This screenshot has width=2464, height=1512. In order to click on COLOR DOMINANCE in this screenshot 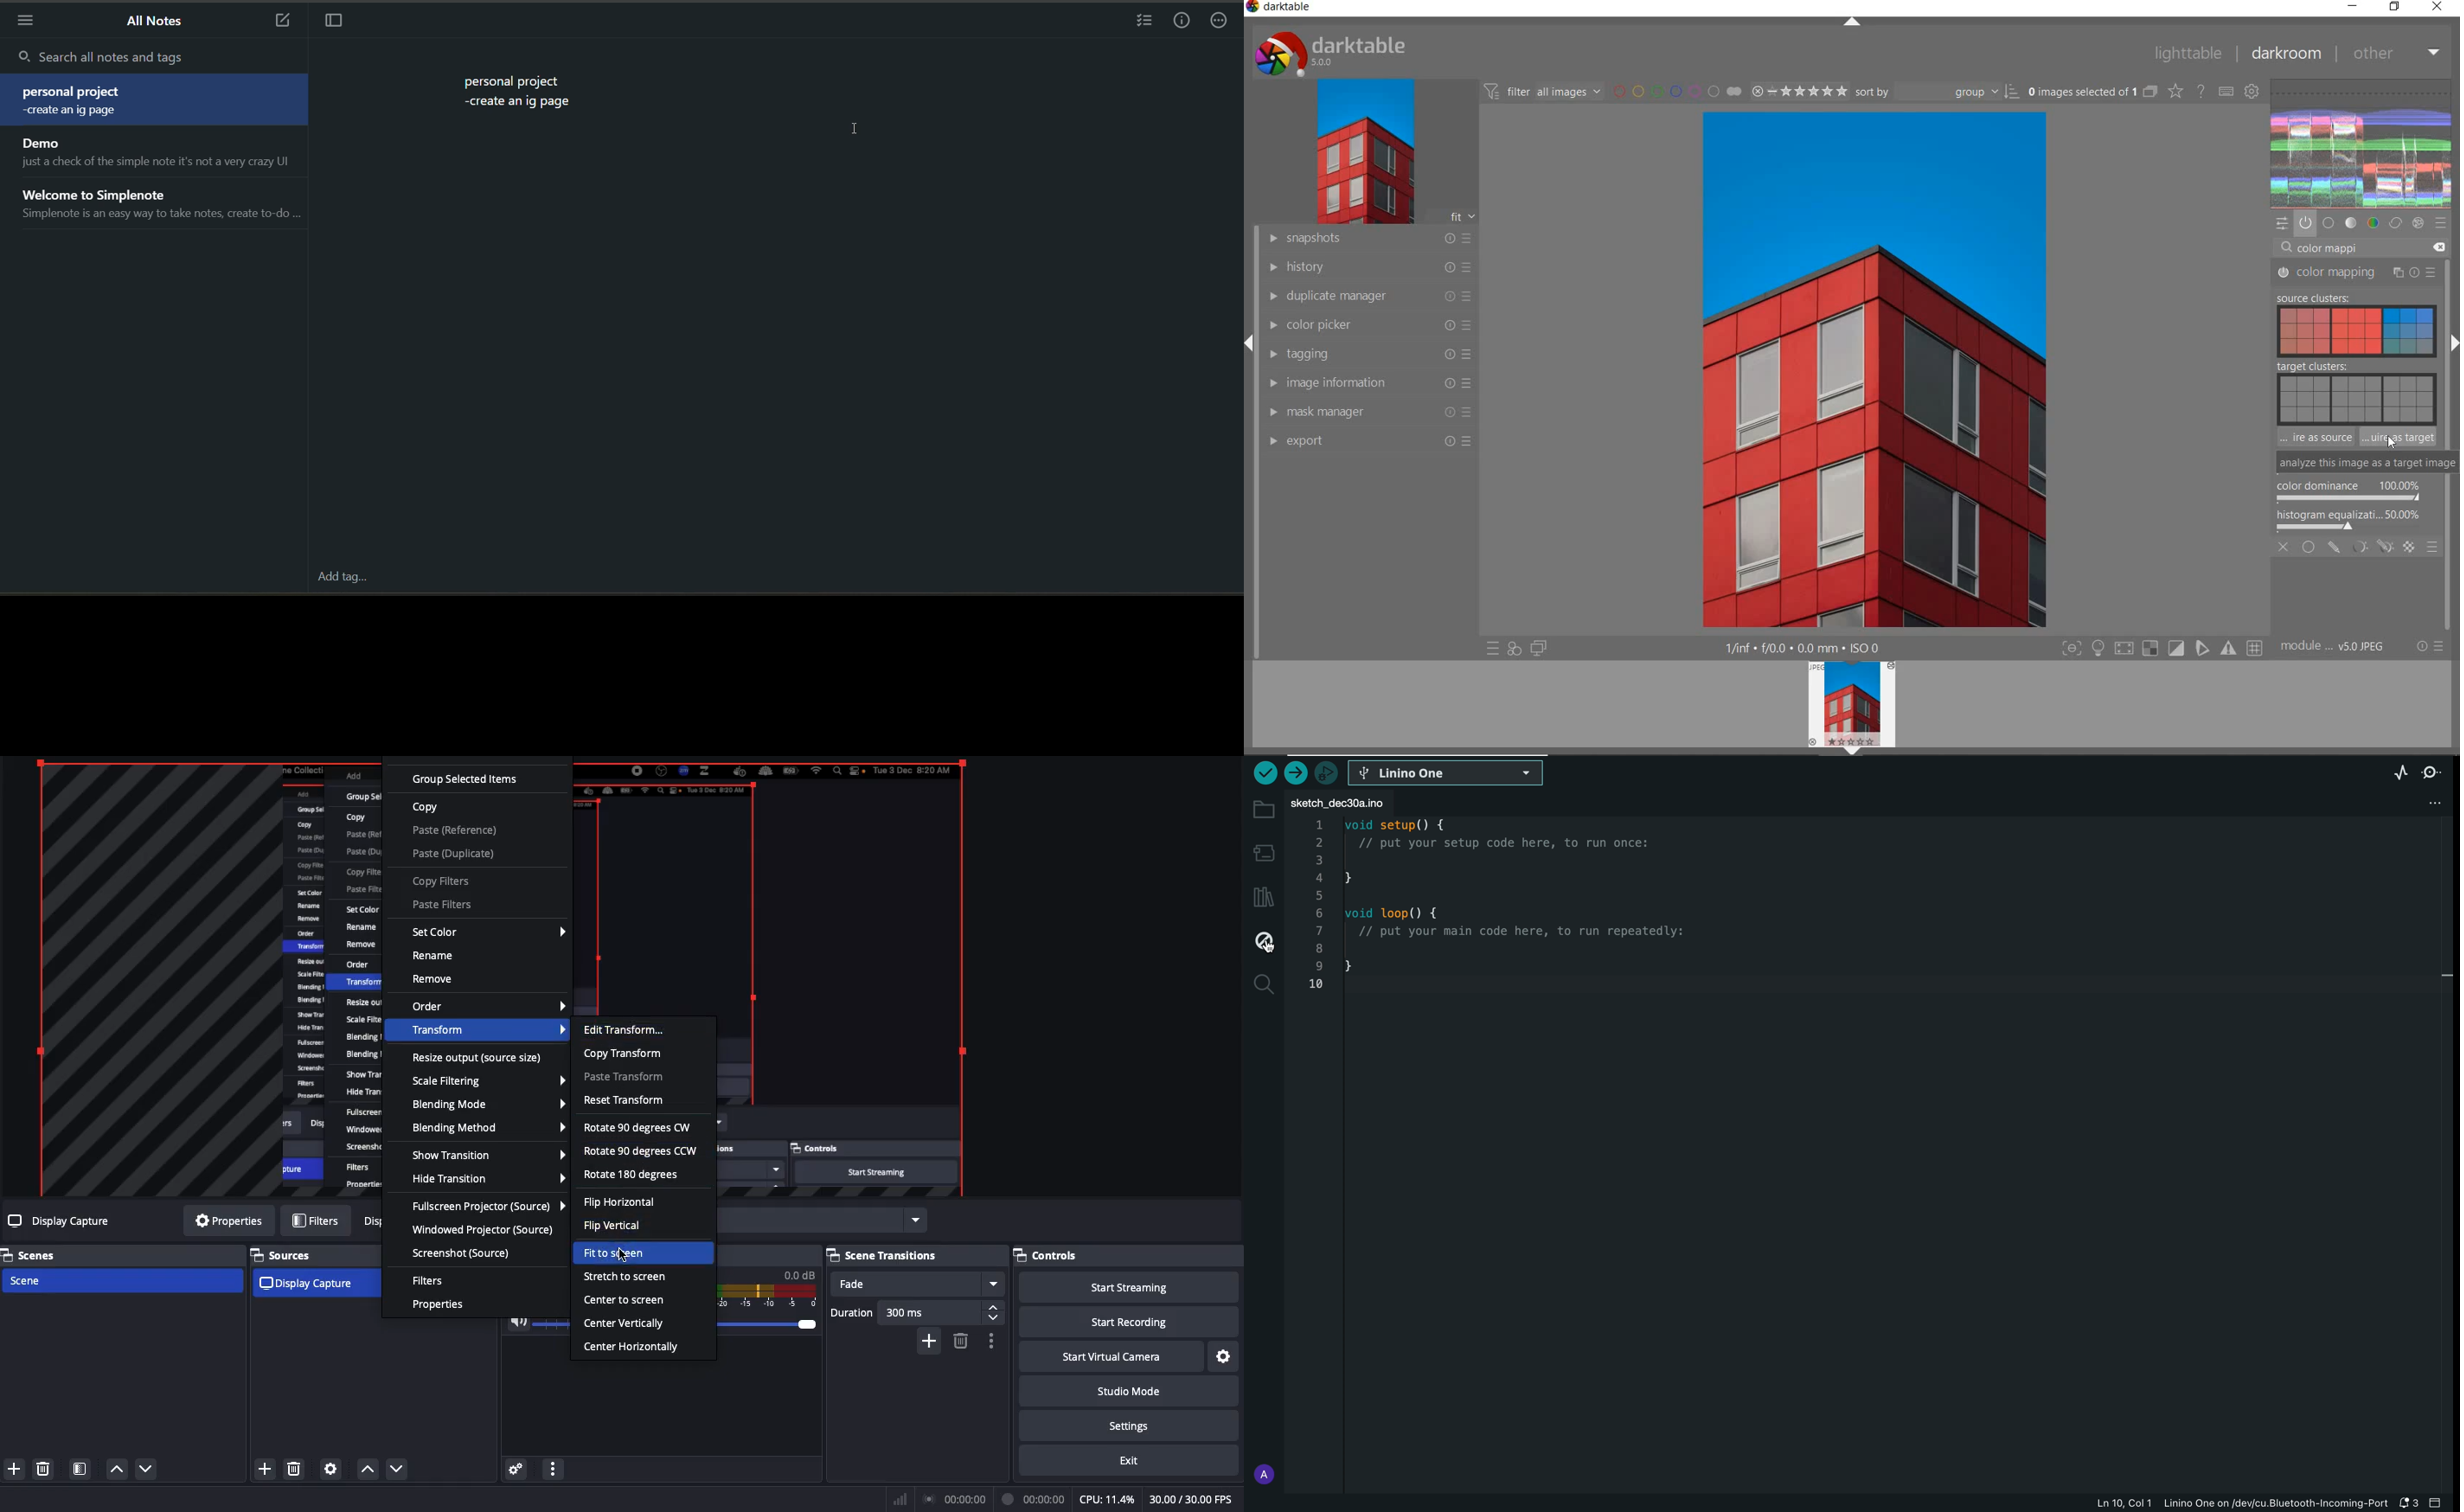, I will do `click(2349, 492)`.